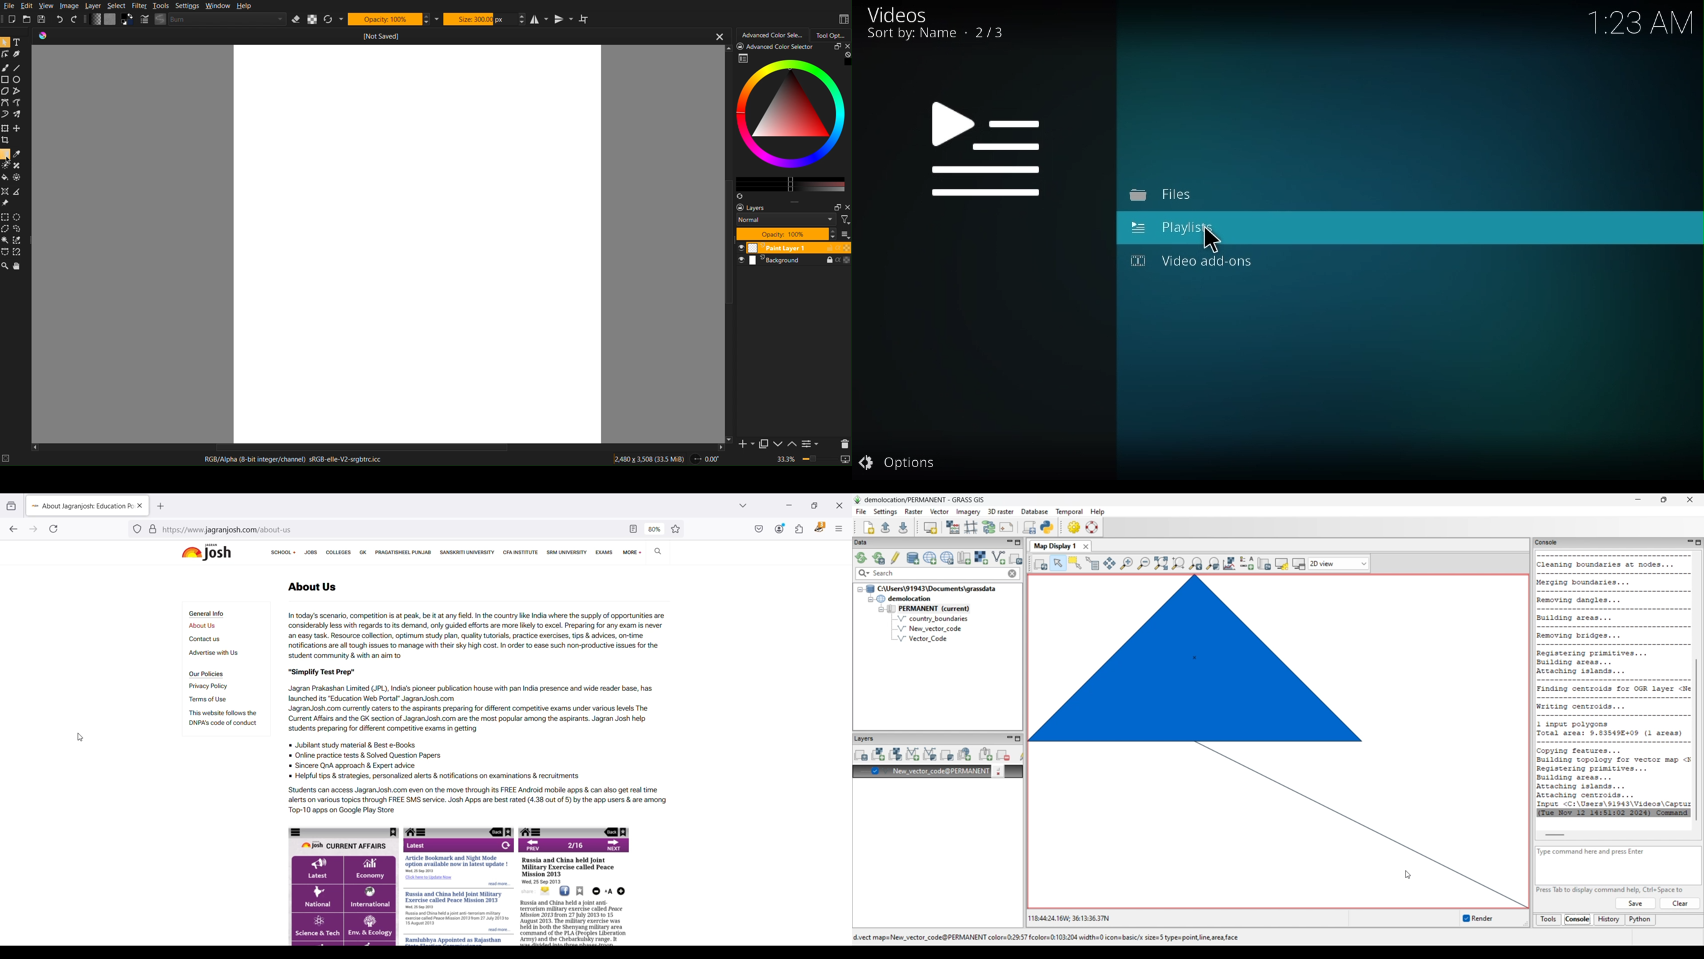 This screenshot has width=1708, height=980. Describe the element at coordinates (403, 552) in the screenshot. I see `Pragatisheel Punjab page` at that location.